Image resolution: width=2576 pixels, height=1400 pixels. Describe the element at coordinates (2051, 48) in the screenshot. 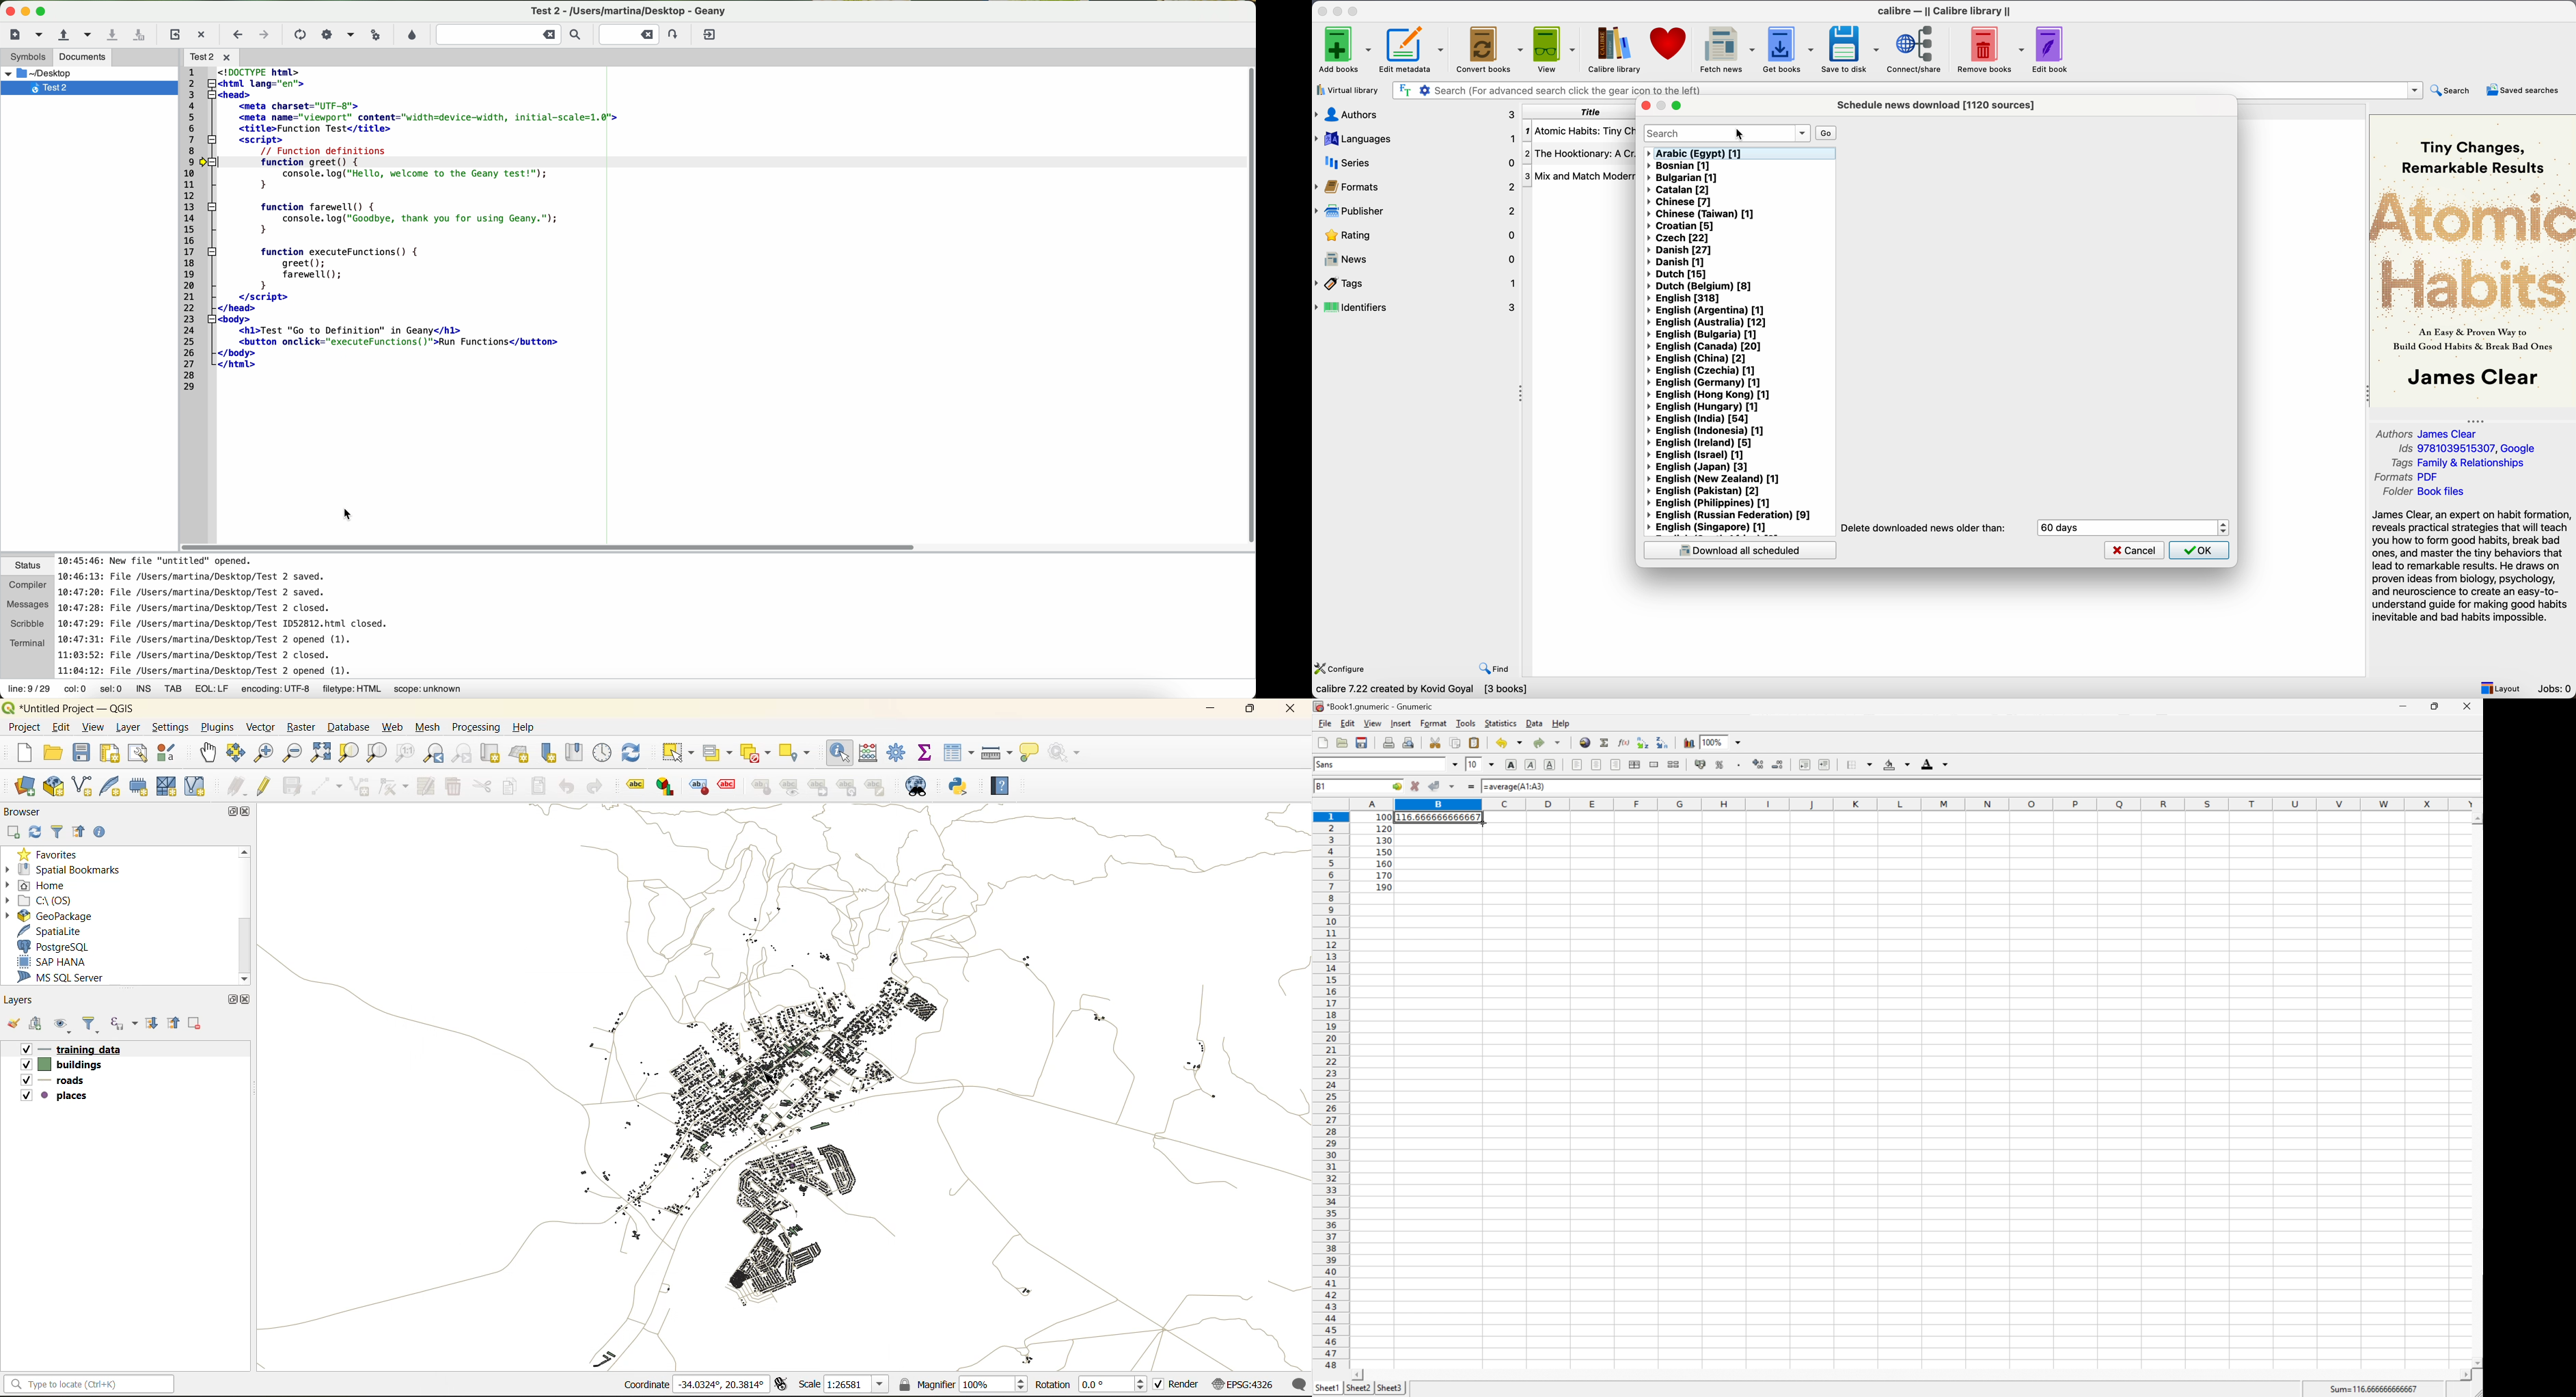

I see `edit book` at that location.